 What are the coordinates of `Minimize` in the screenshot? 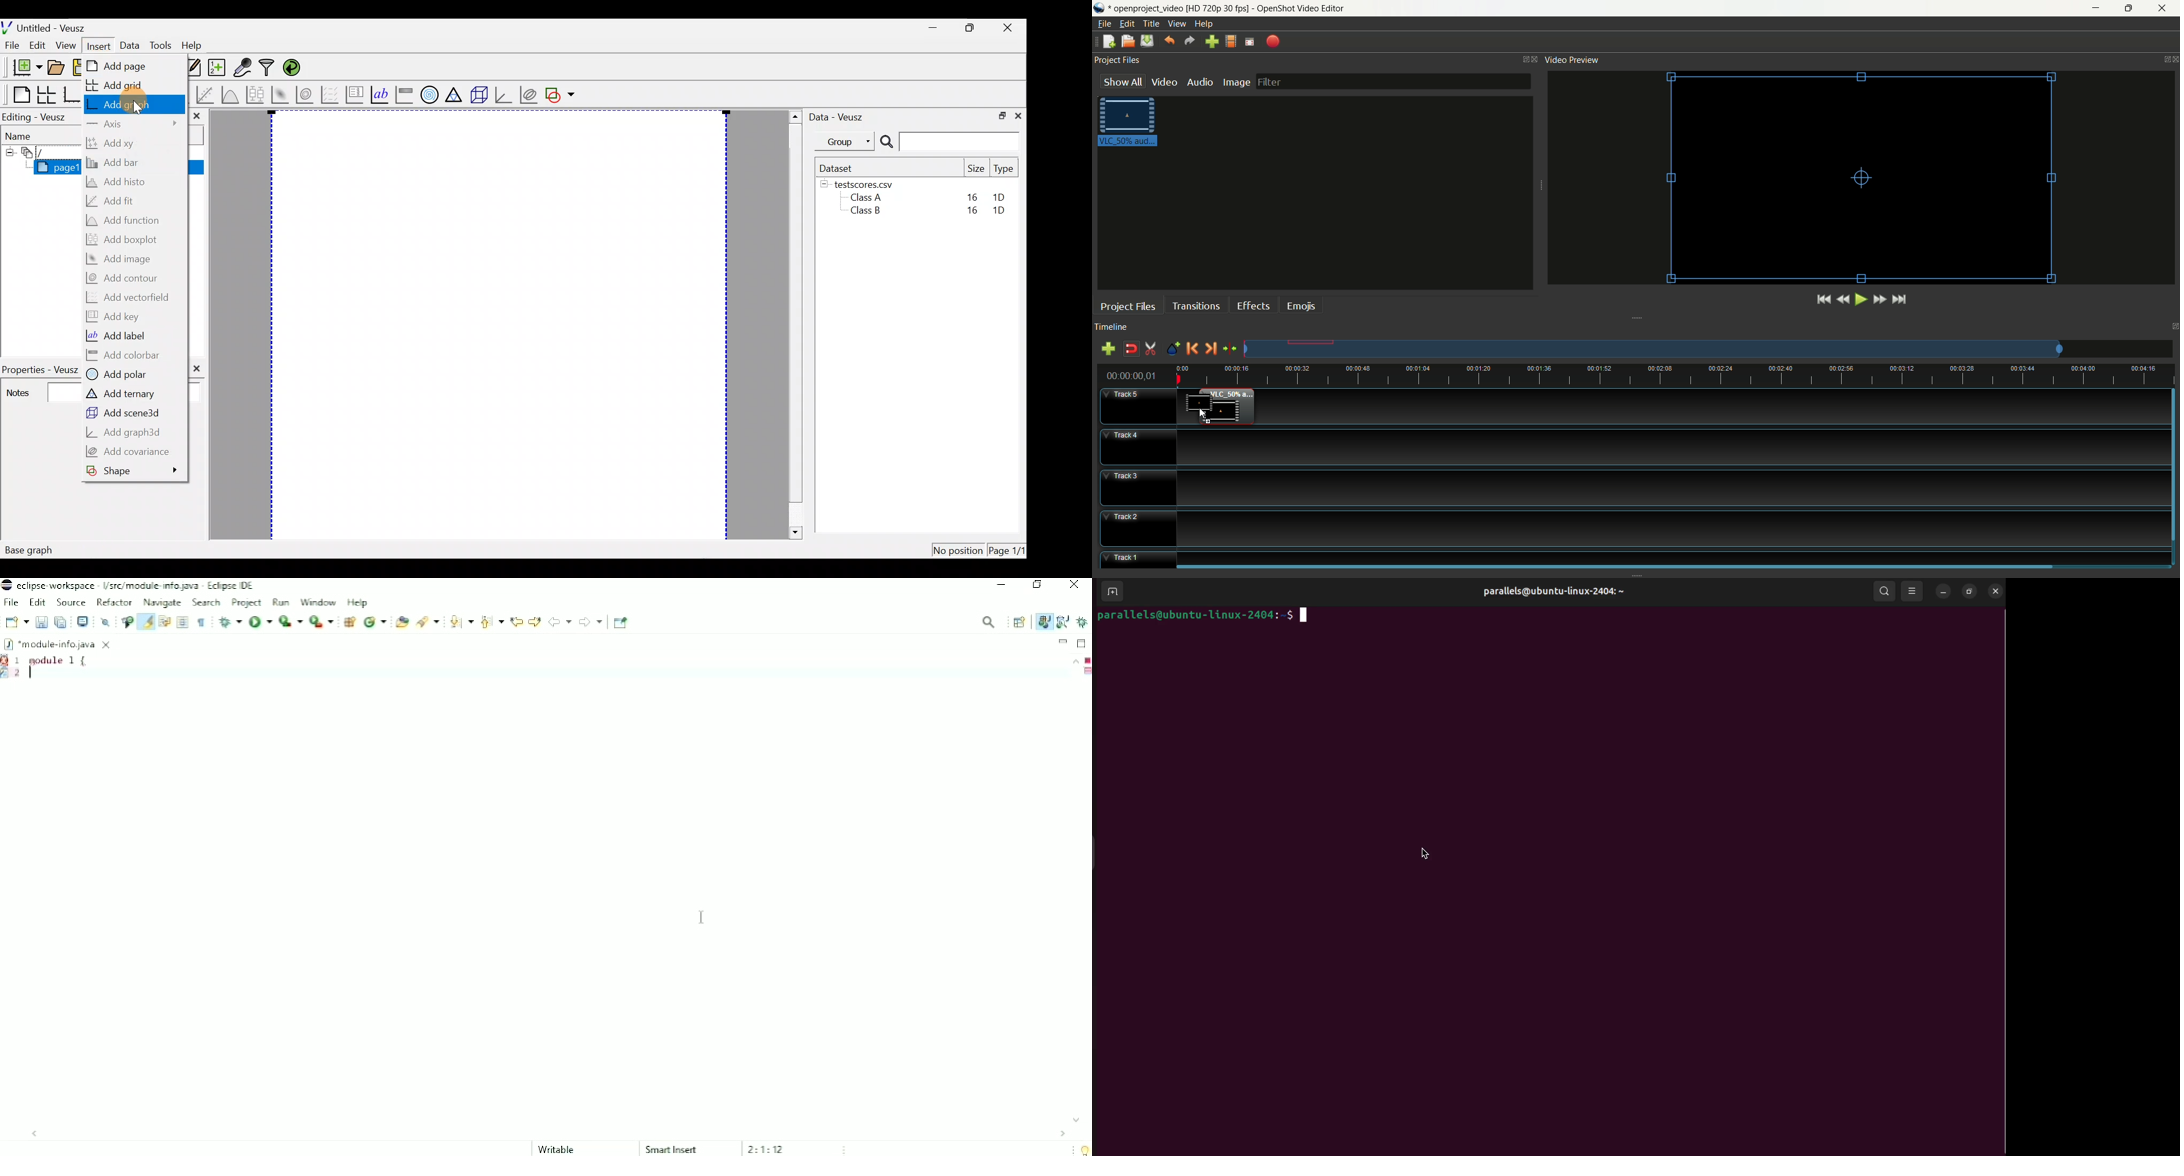 It's located at (933, 28).